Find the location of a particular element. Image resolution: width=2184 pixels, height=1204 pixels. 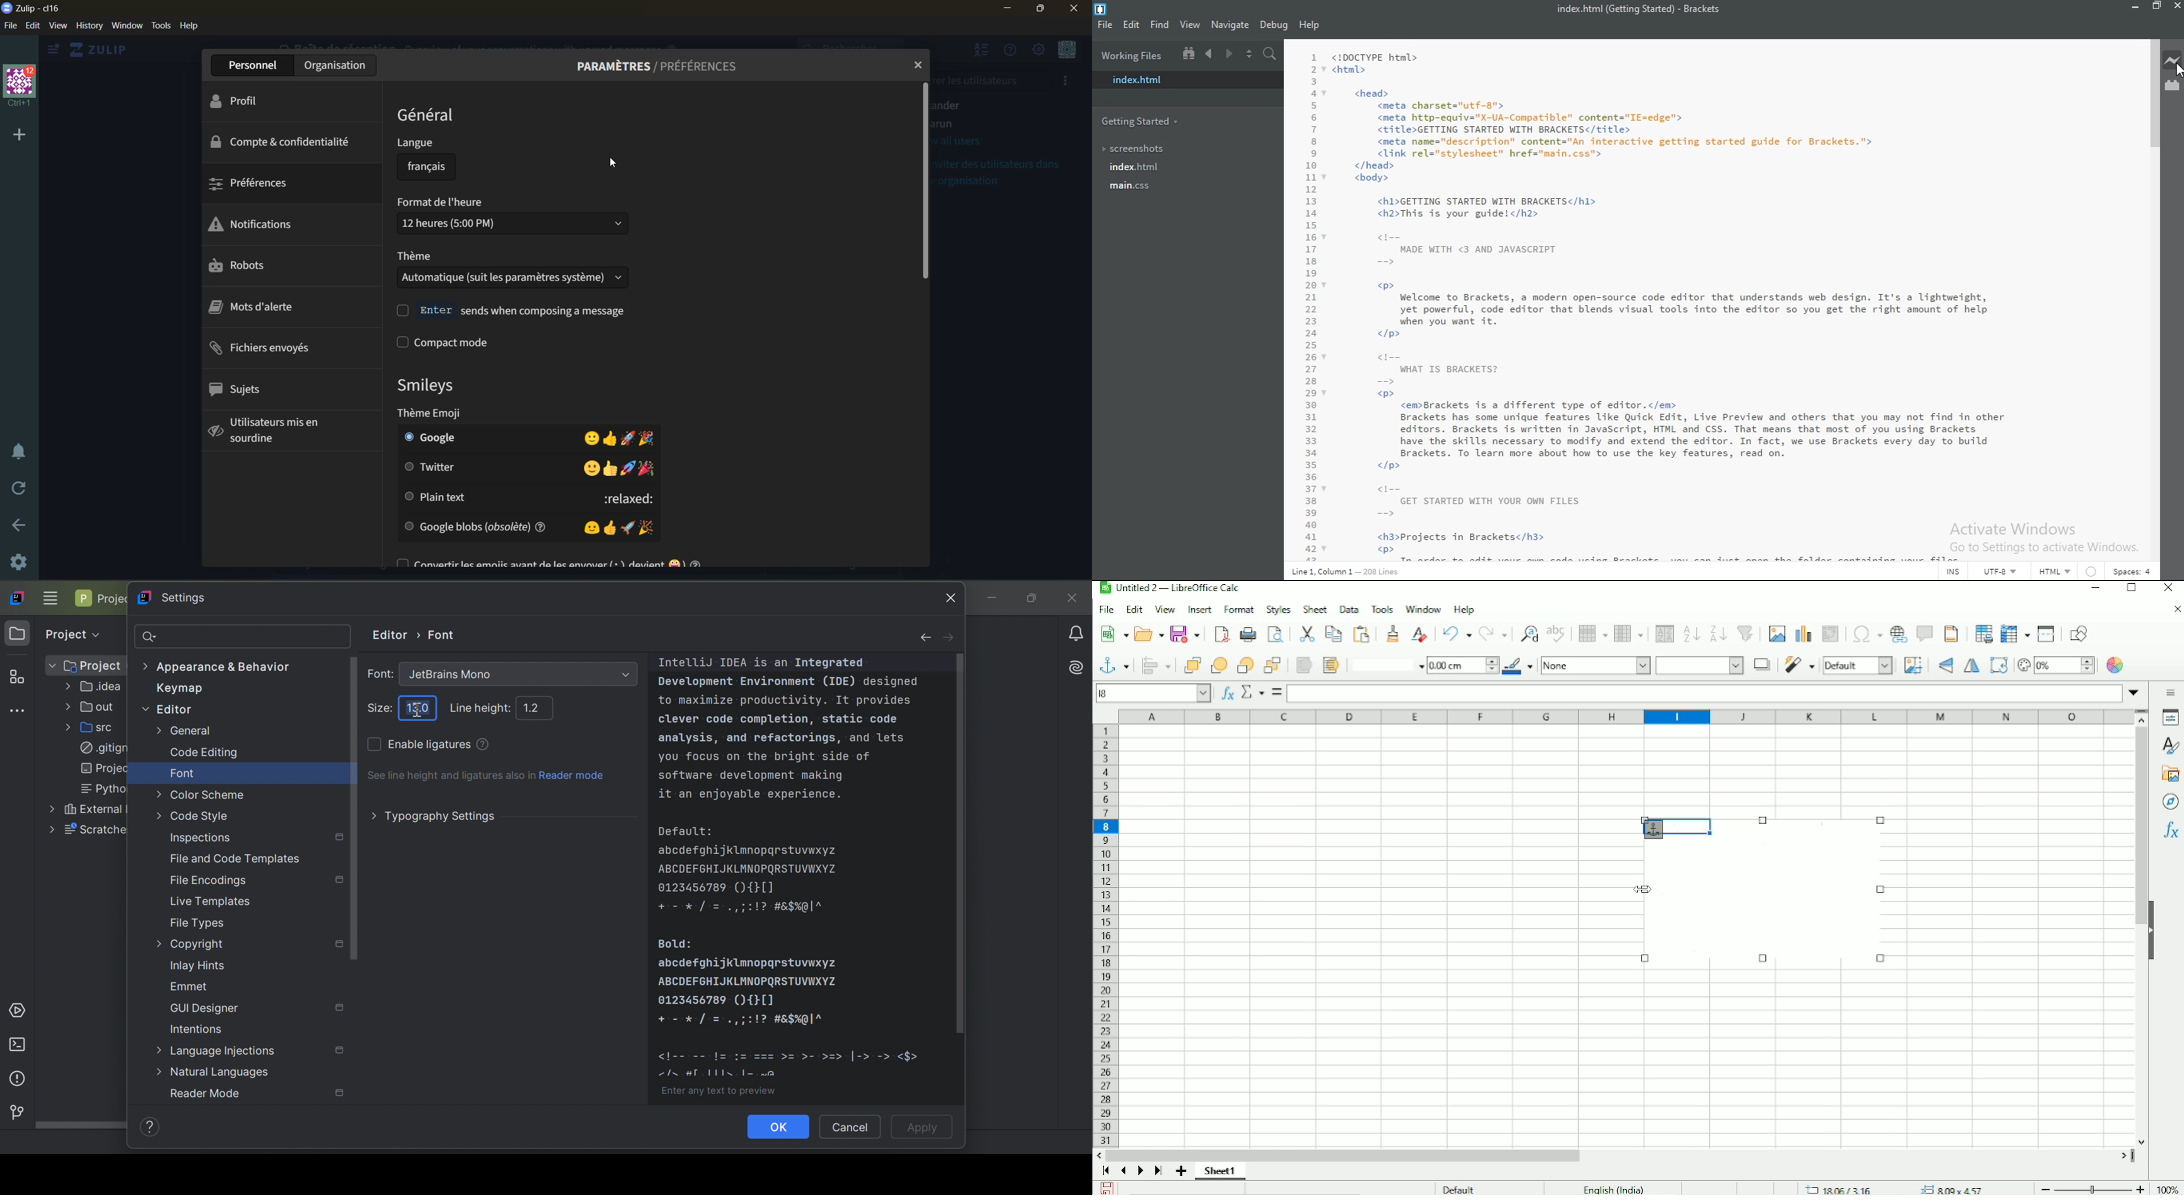

history is located at coordinates (89, 28).